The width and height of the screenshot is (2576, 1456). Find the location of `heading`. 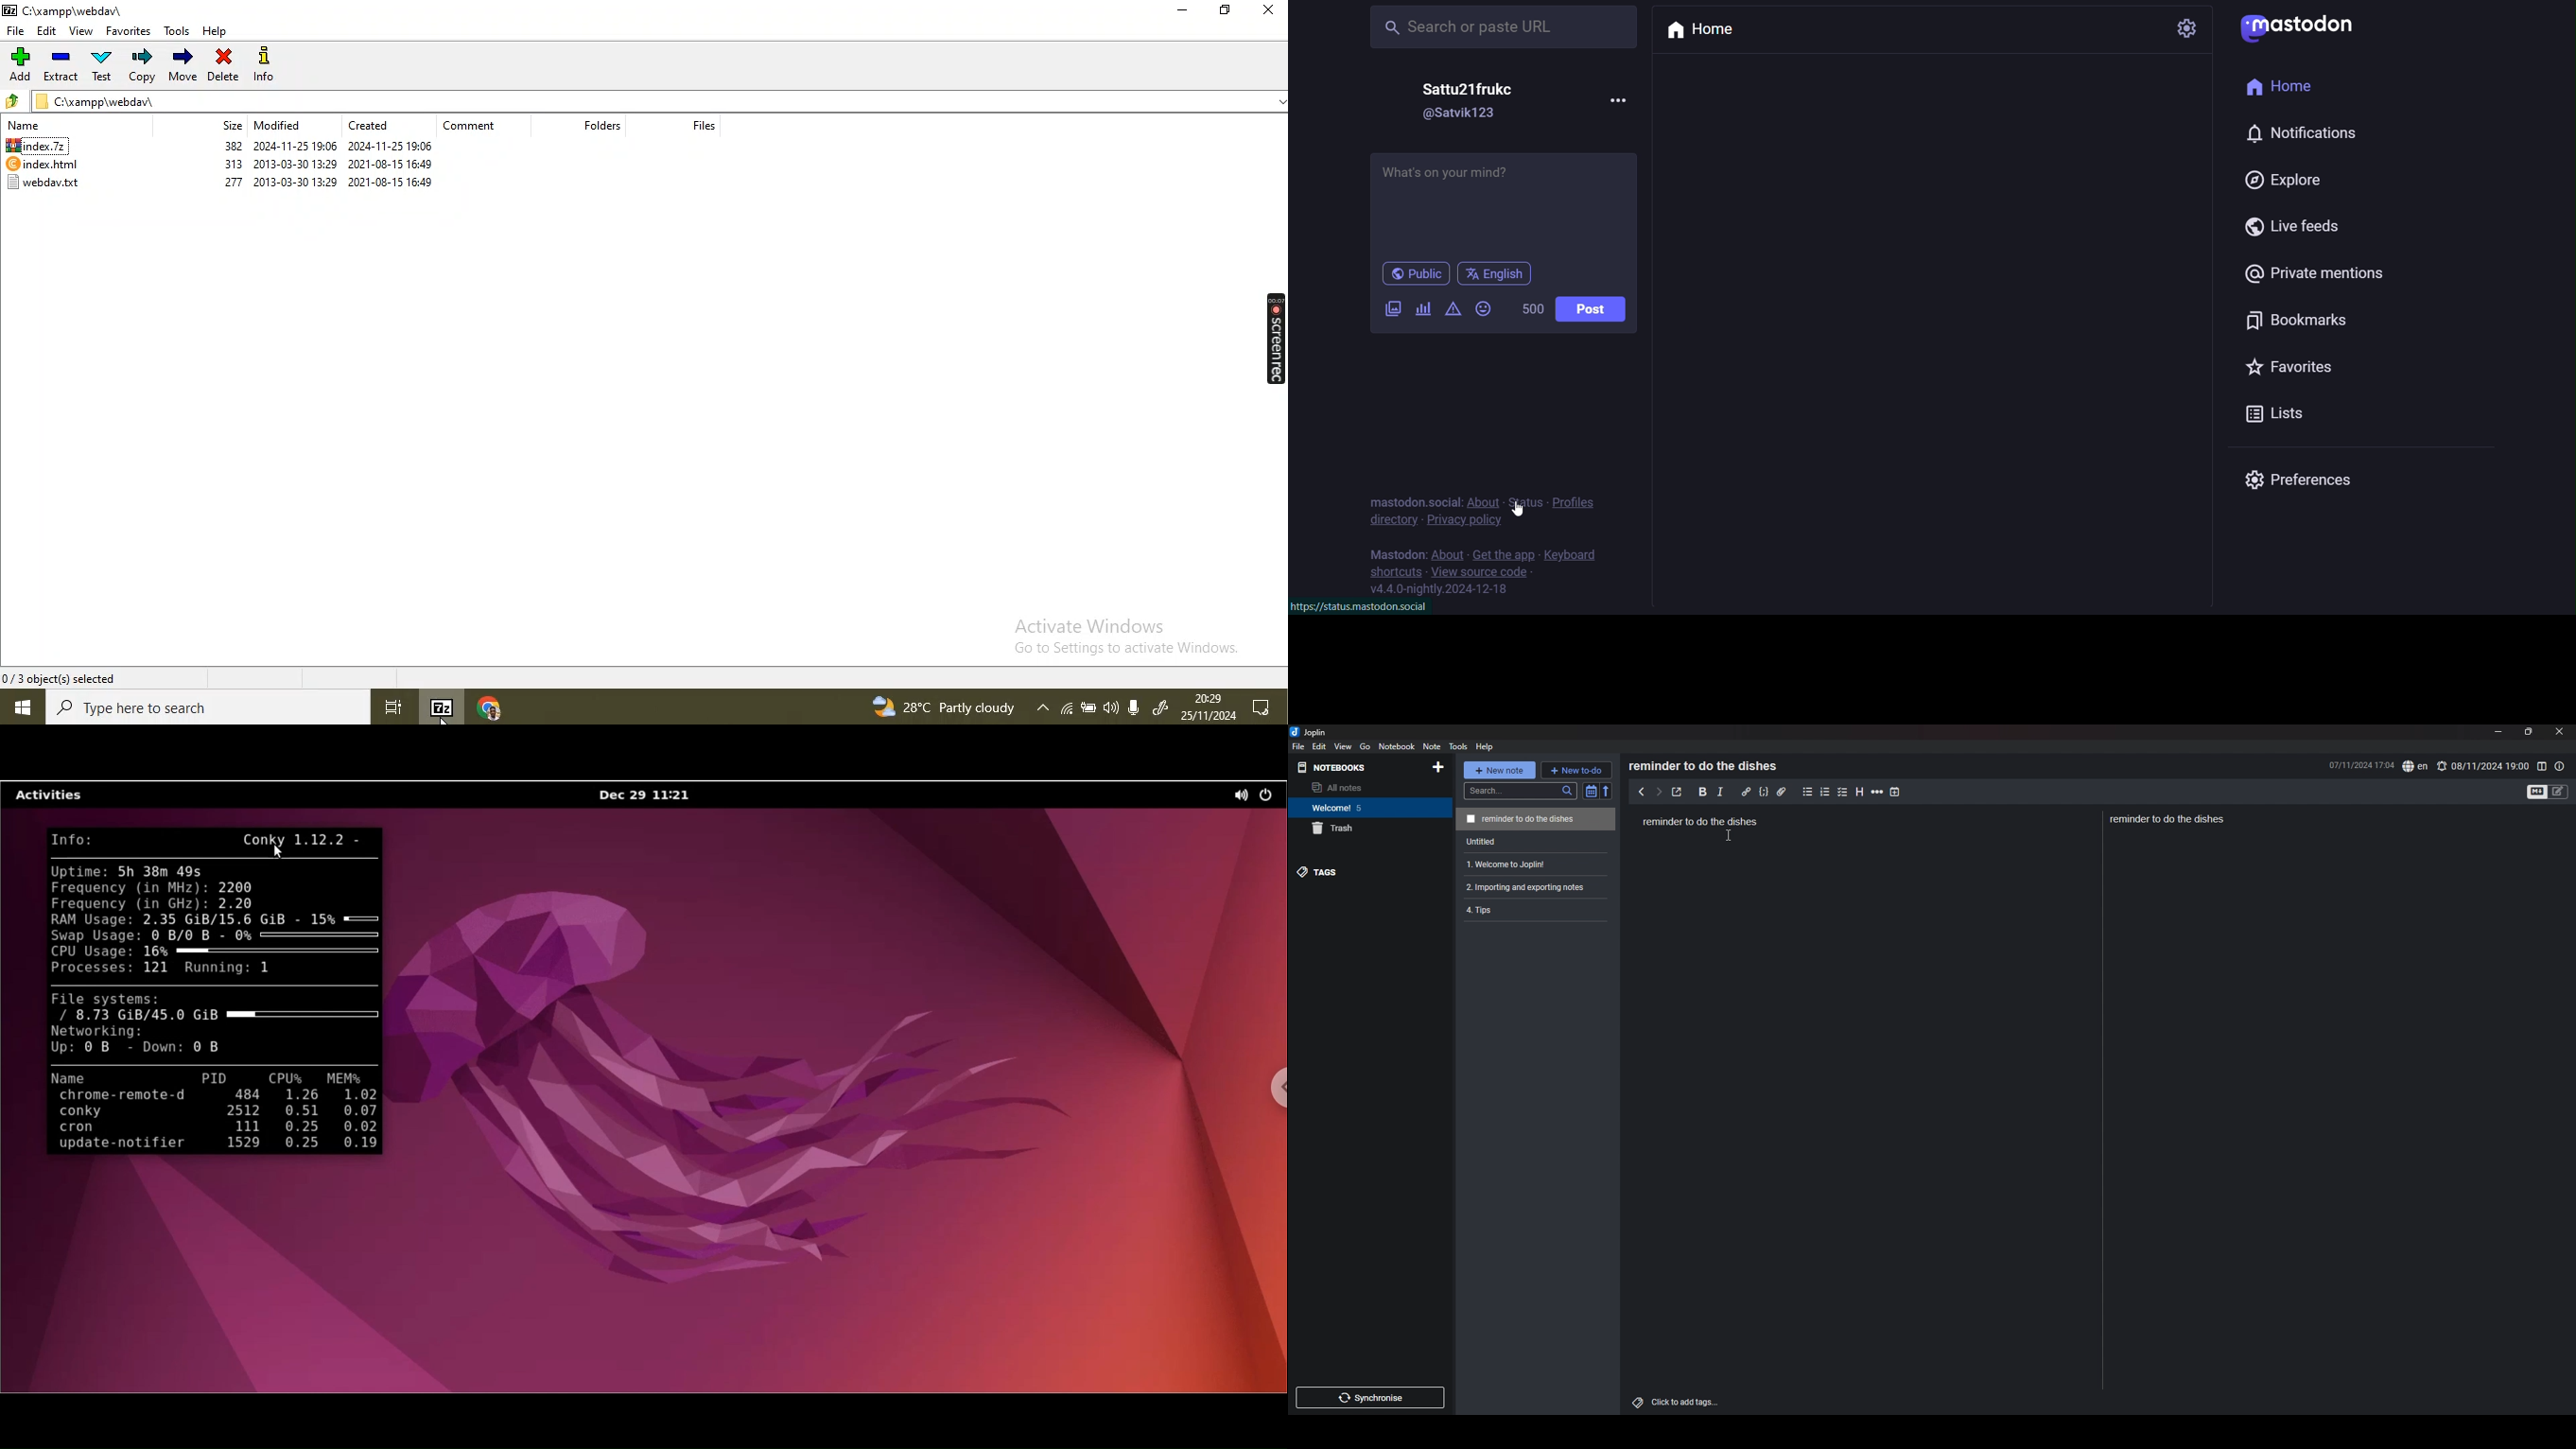

heading is located at coordinates (1860, 792).